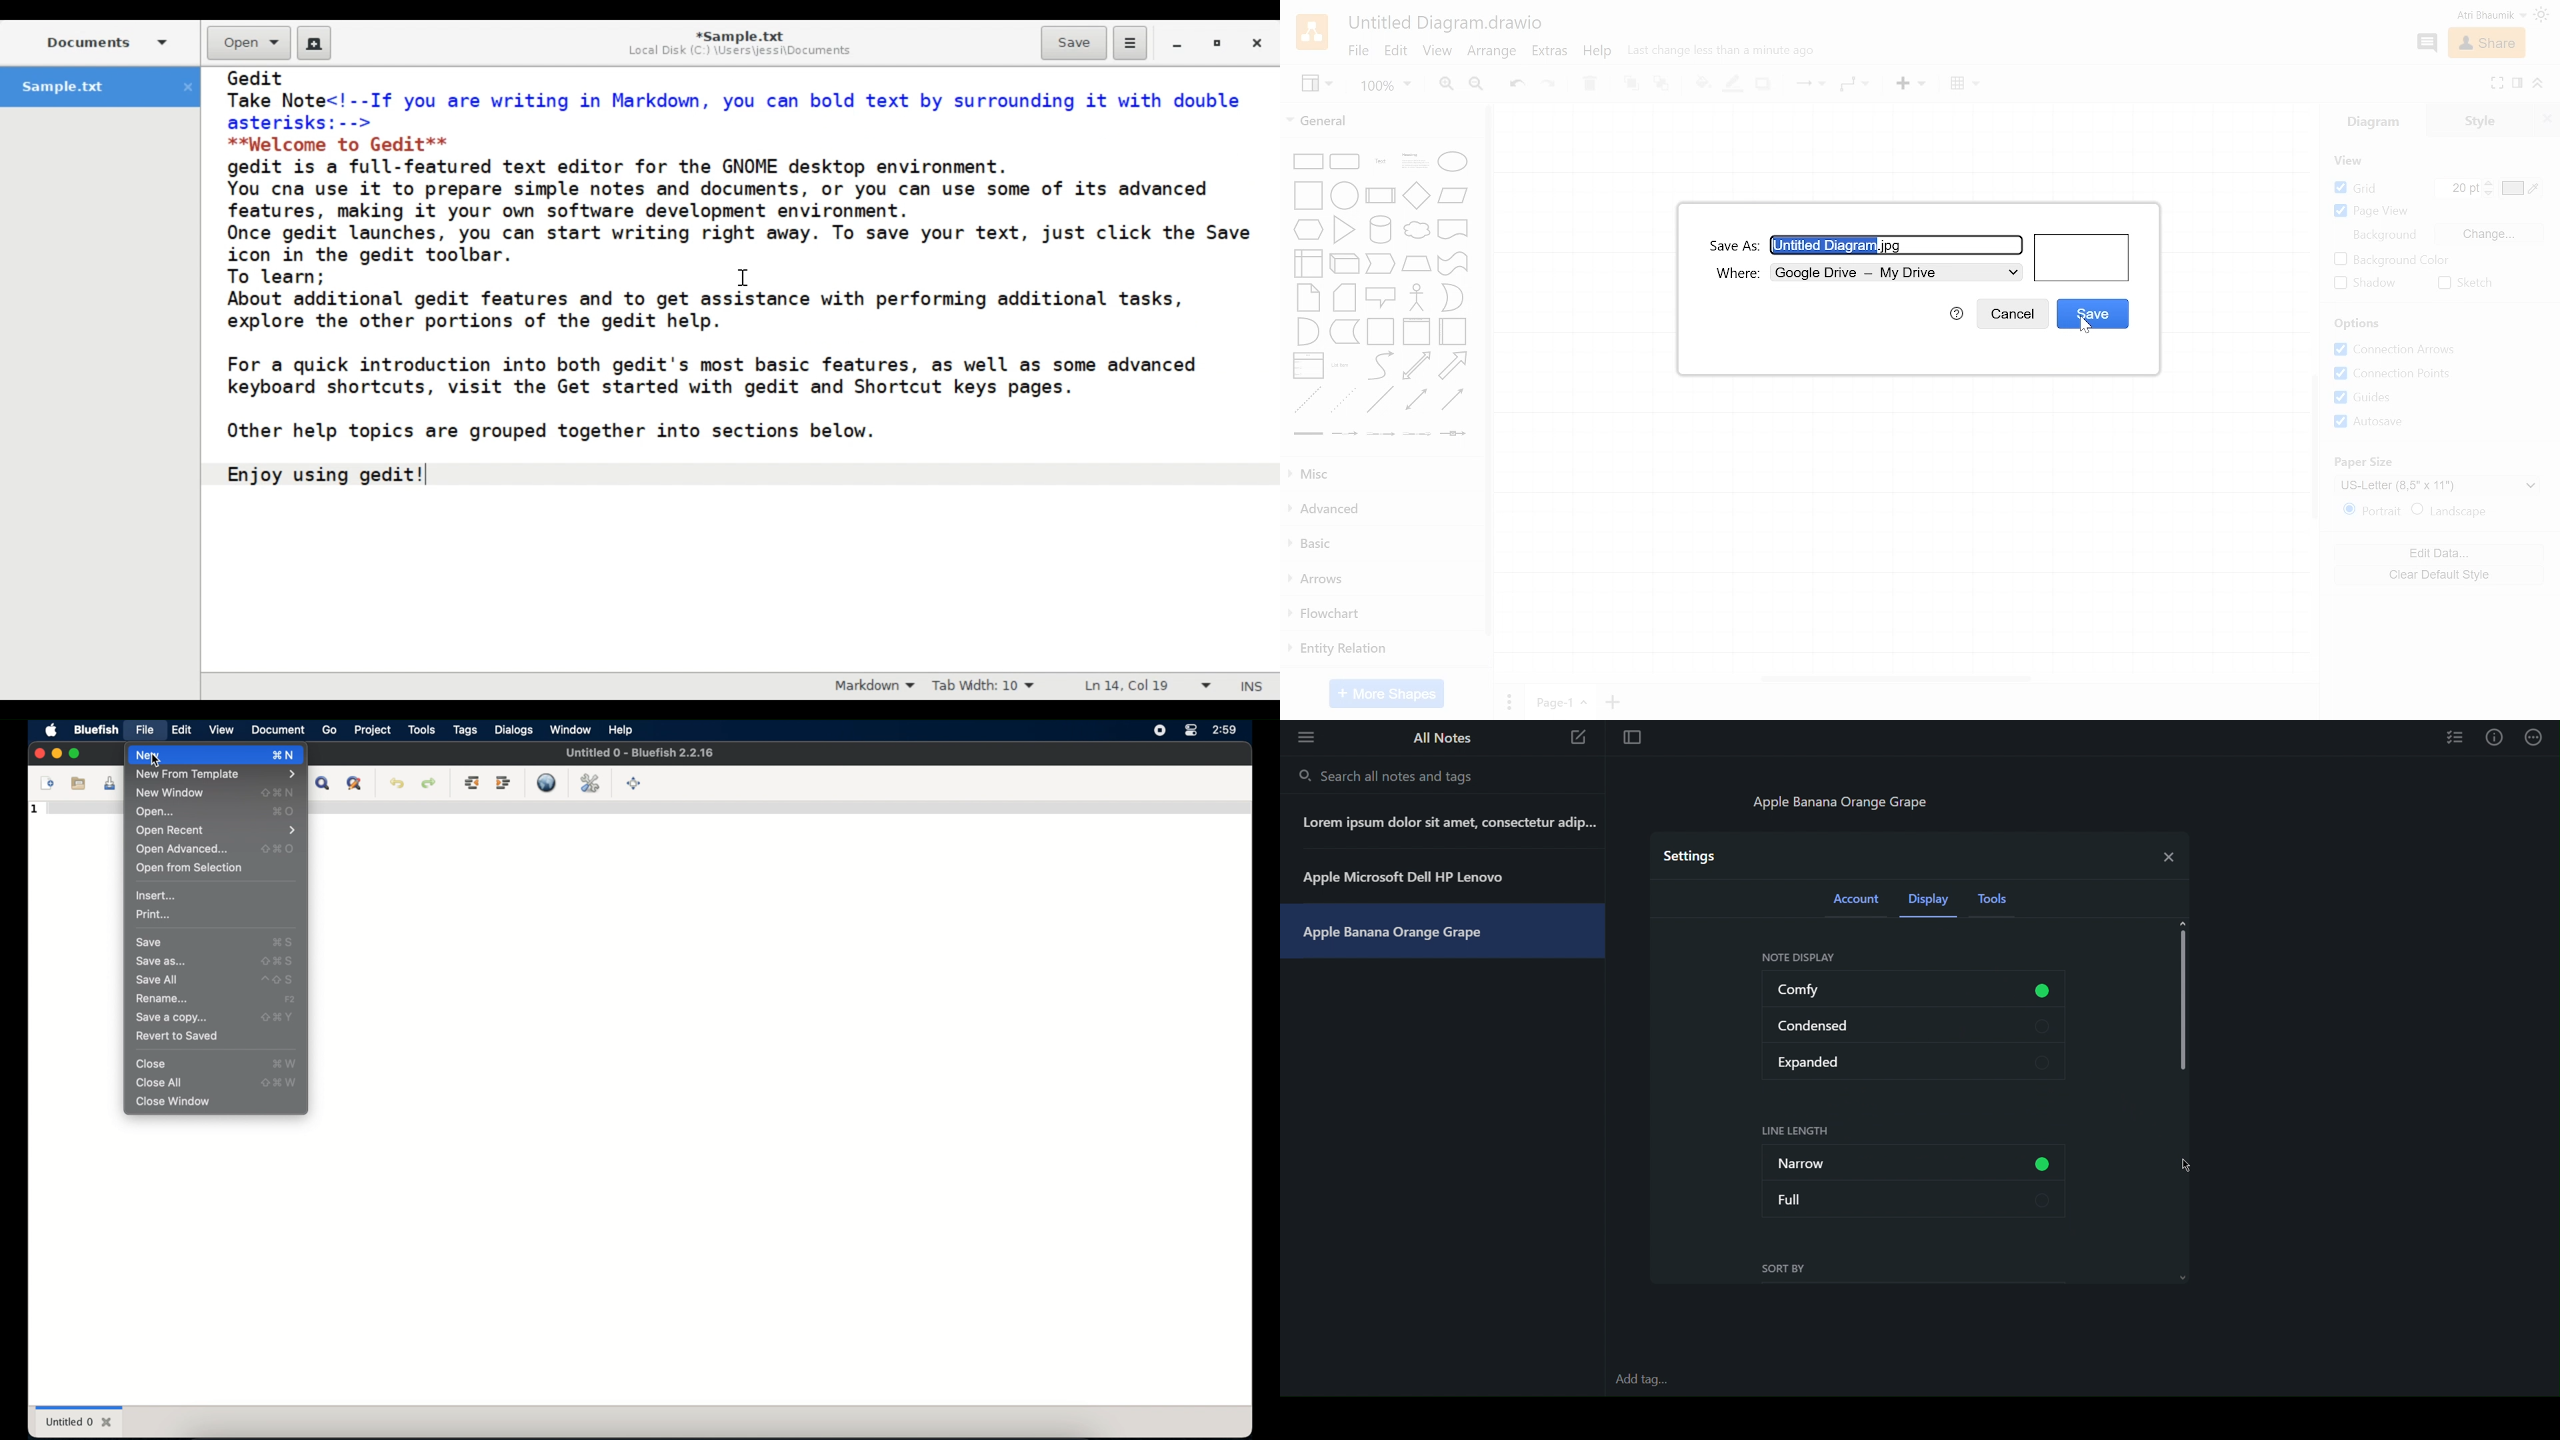 This screenshot has width=2576, height=1456. What do you see at coordinates (1853, 85) in the screenshot?
I see `Waypoints` at bounding box center [1853, 85].